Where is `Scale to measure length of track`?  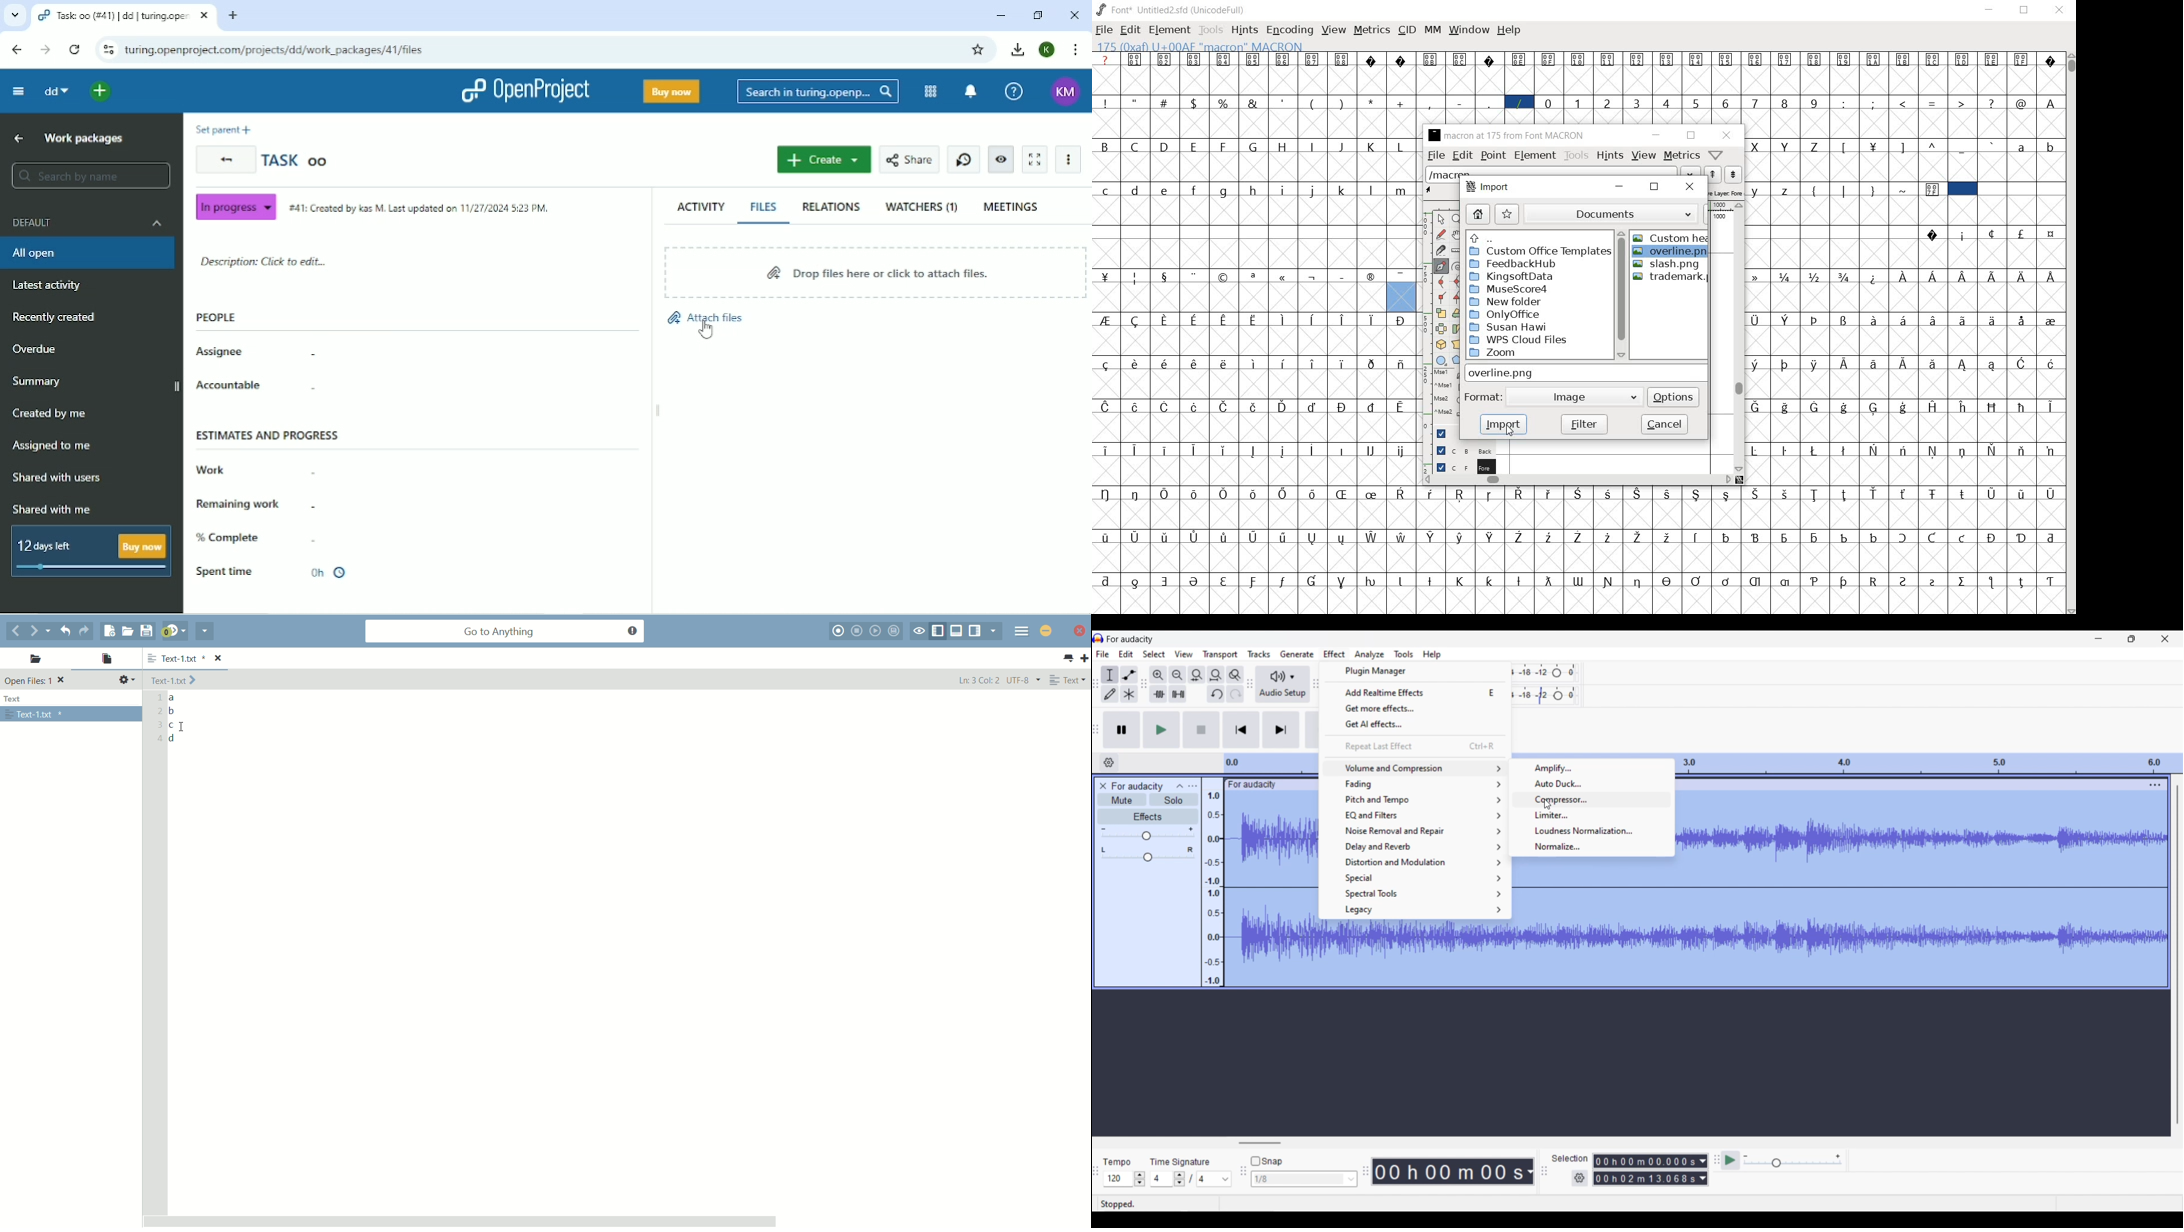
Scale to measure length of track is located at coordinates (1931, 763).